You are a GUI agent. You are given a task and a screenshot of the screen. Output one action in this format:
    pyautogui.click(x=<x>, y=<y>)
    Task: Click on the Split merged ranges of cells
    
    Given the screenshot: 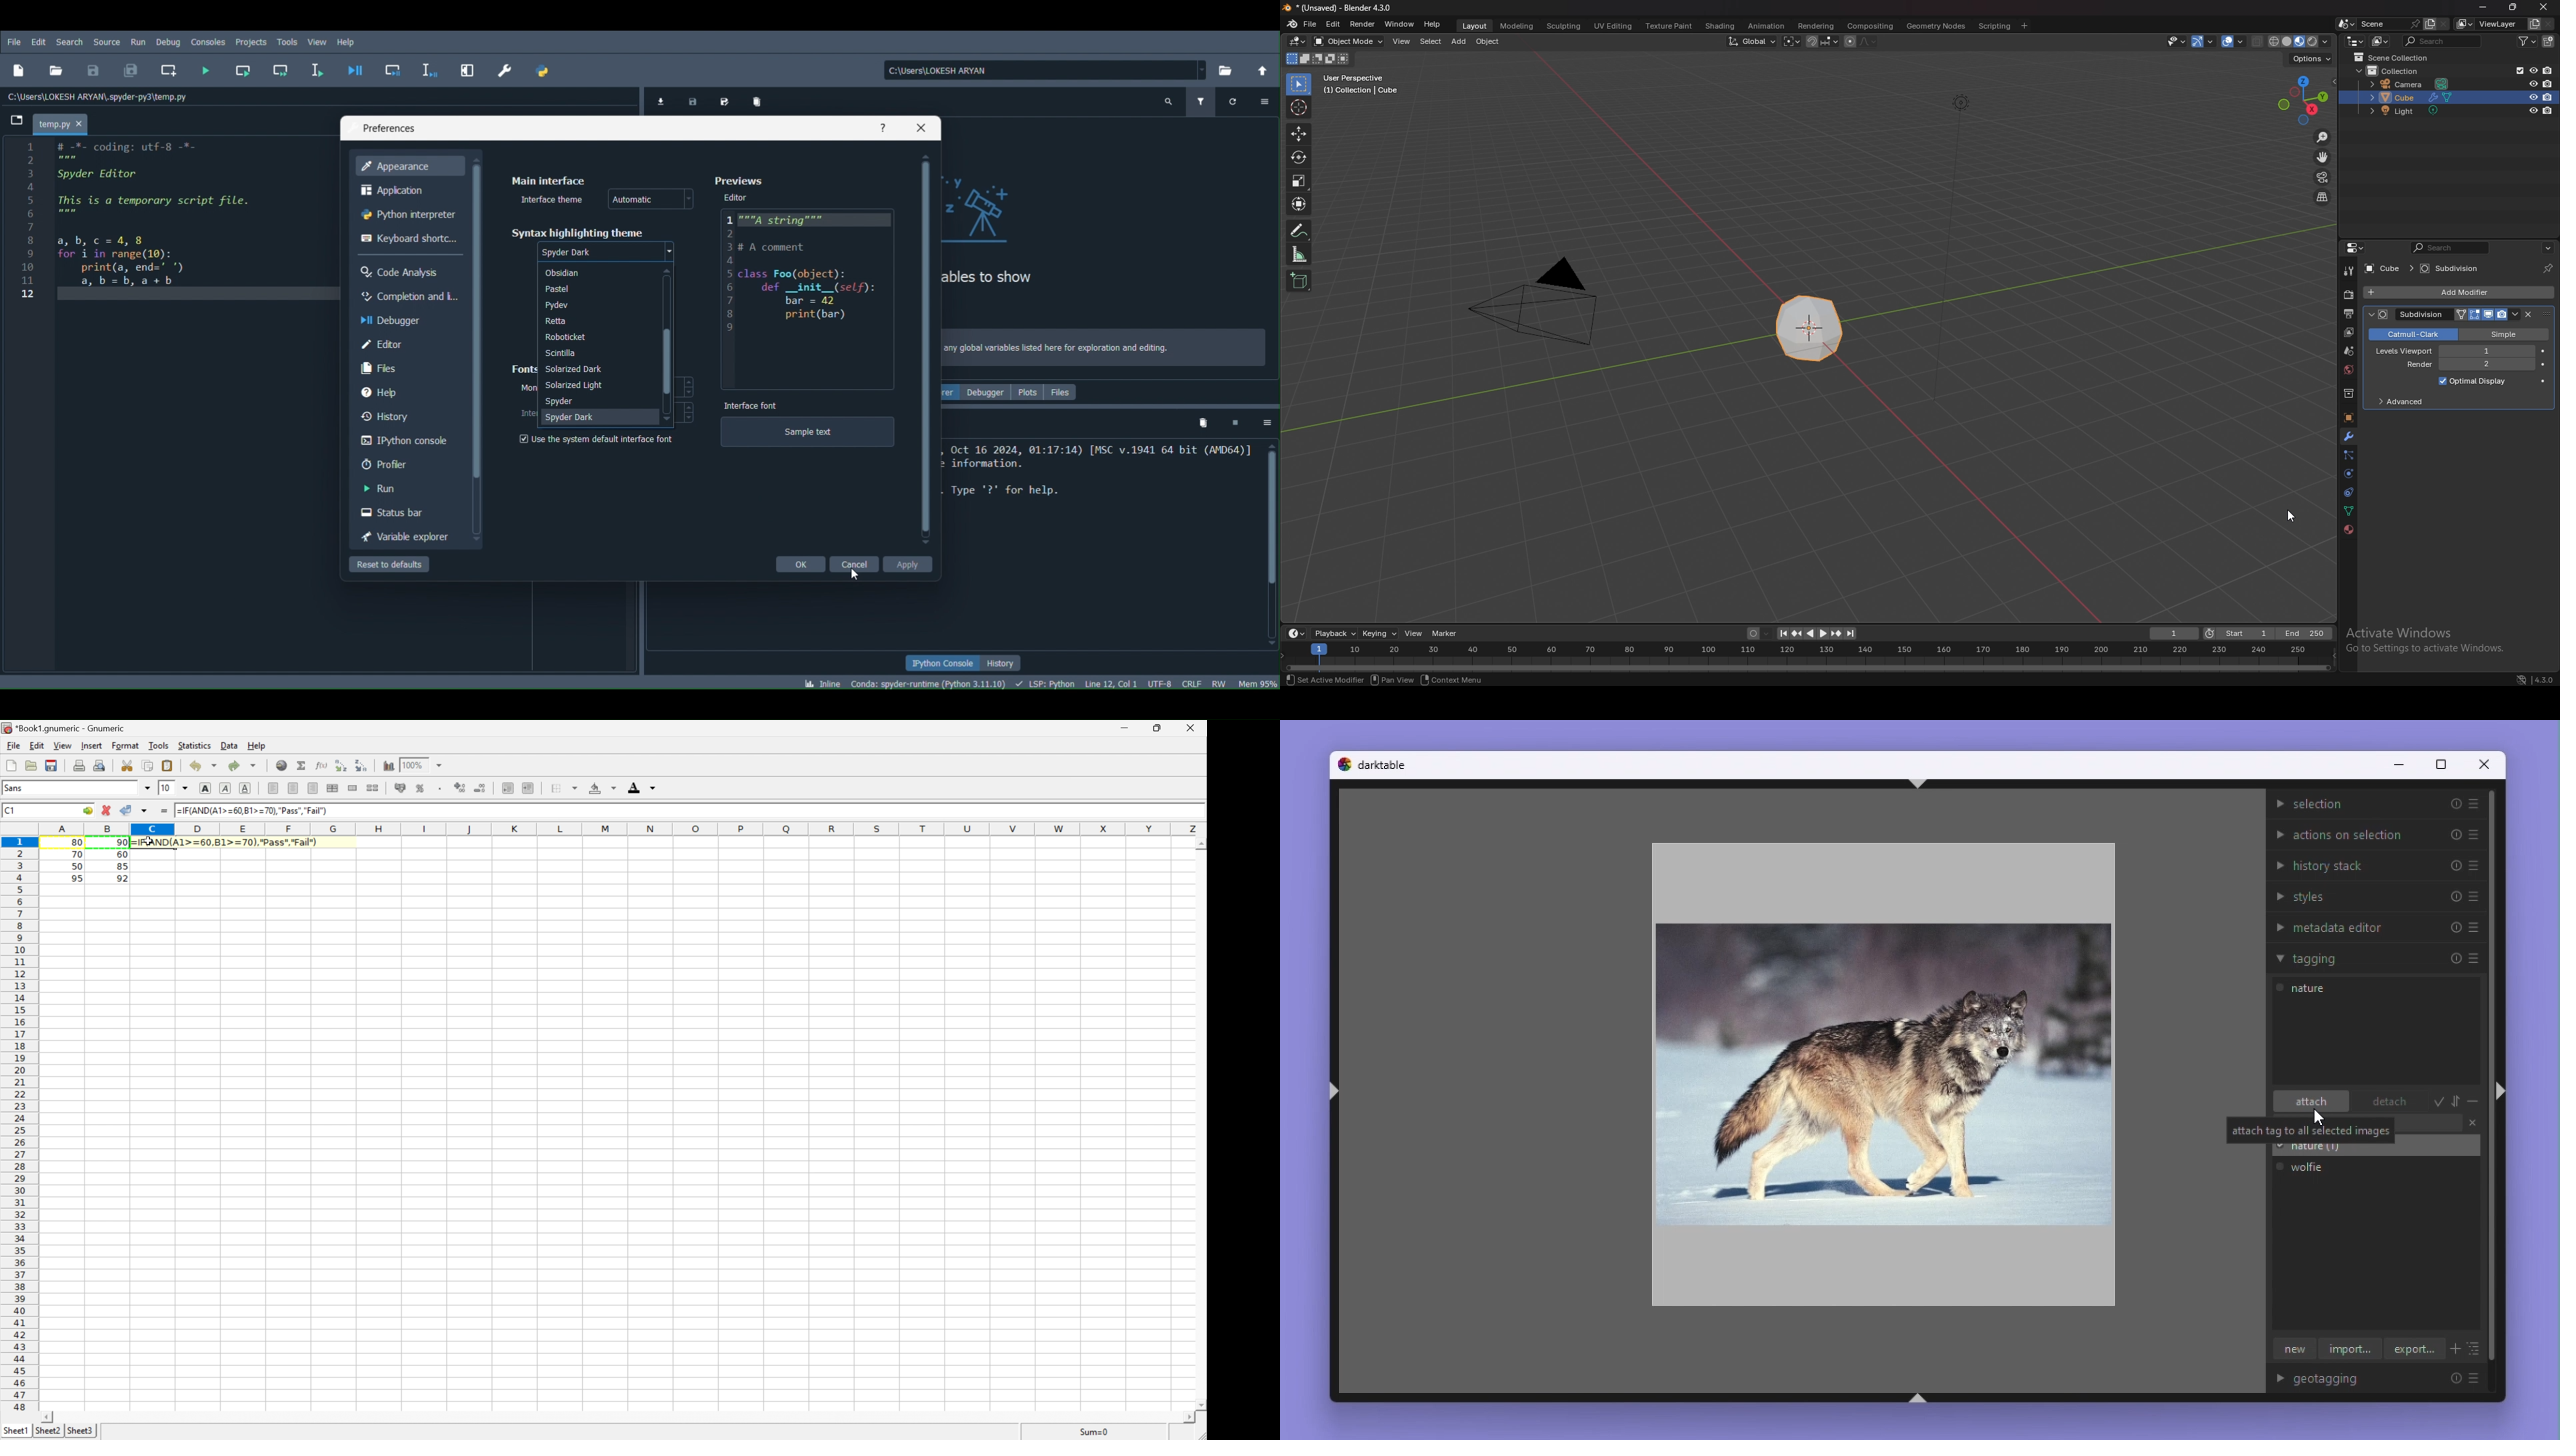 What is the action you would take?
    pyautogui.click(x=375, y=787)
    